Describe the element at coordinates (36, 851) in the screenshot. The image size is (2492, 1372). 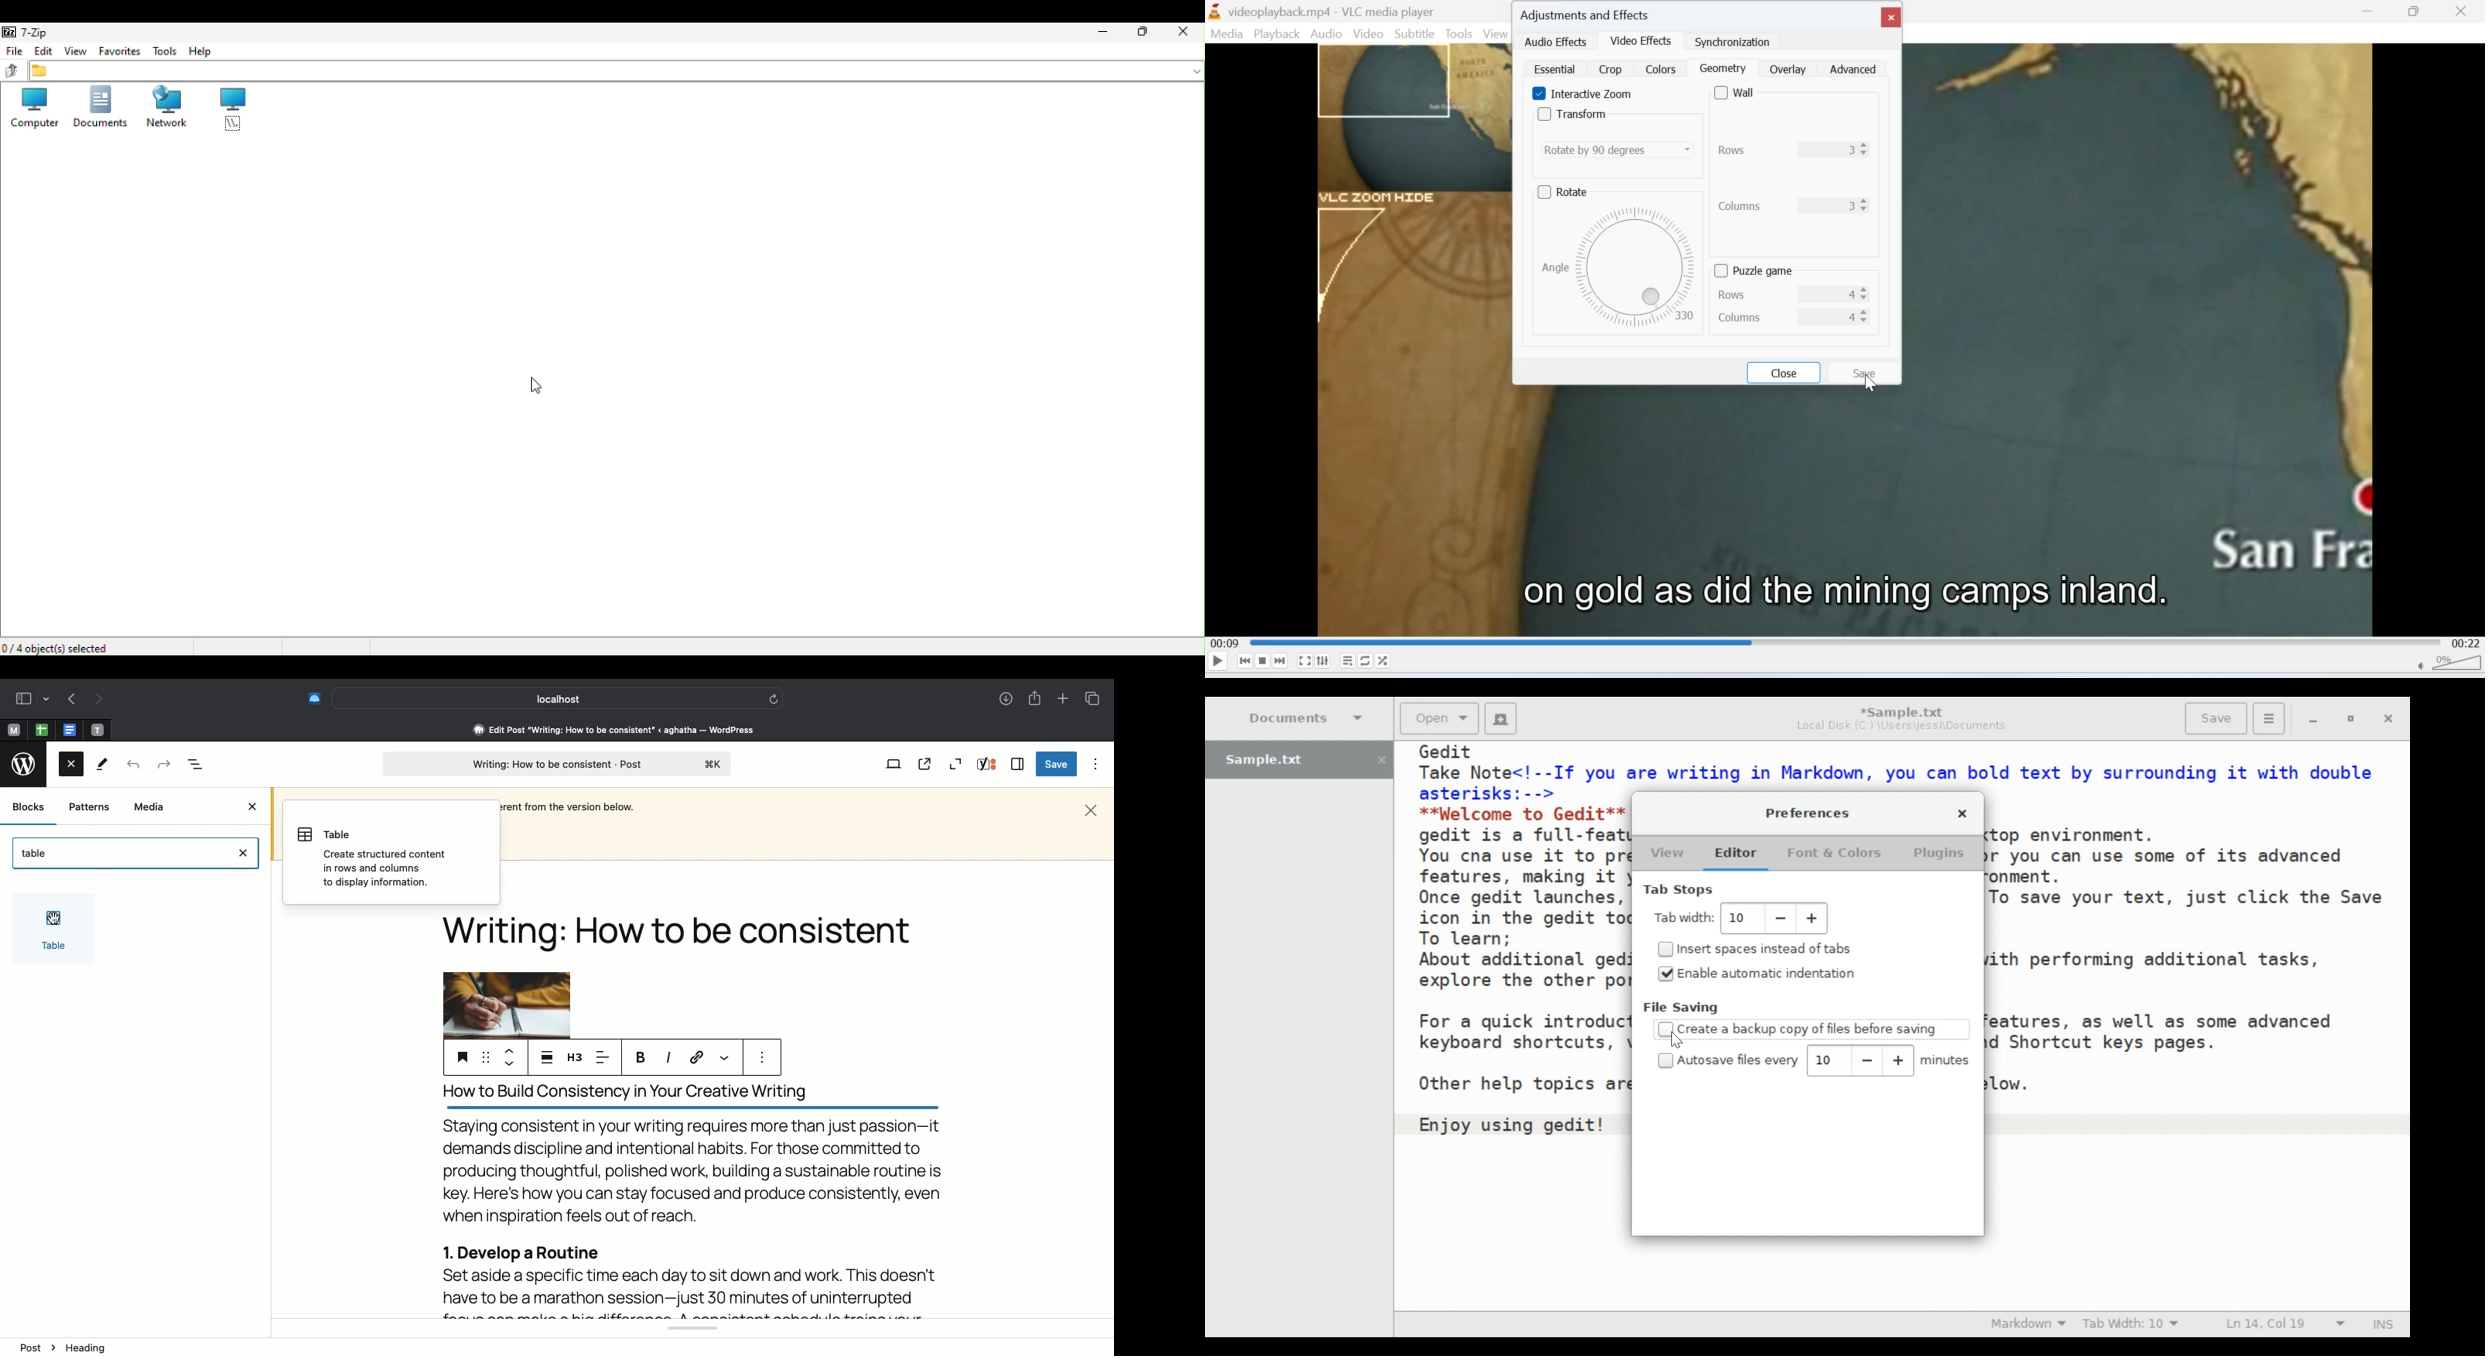
I see `Table` at that location.